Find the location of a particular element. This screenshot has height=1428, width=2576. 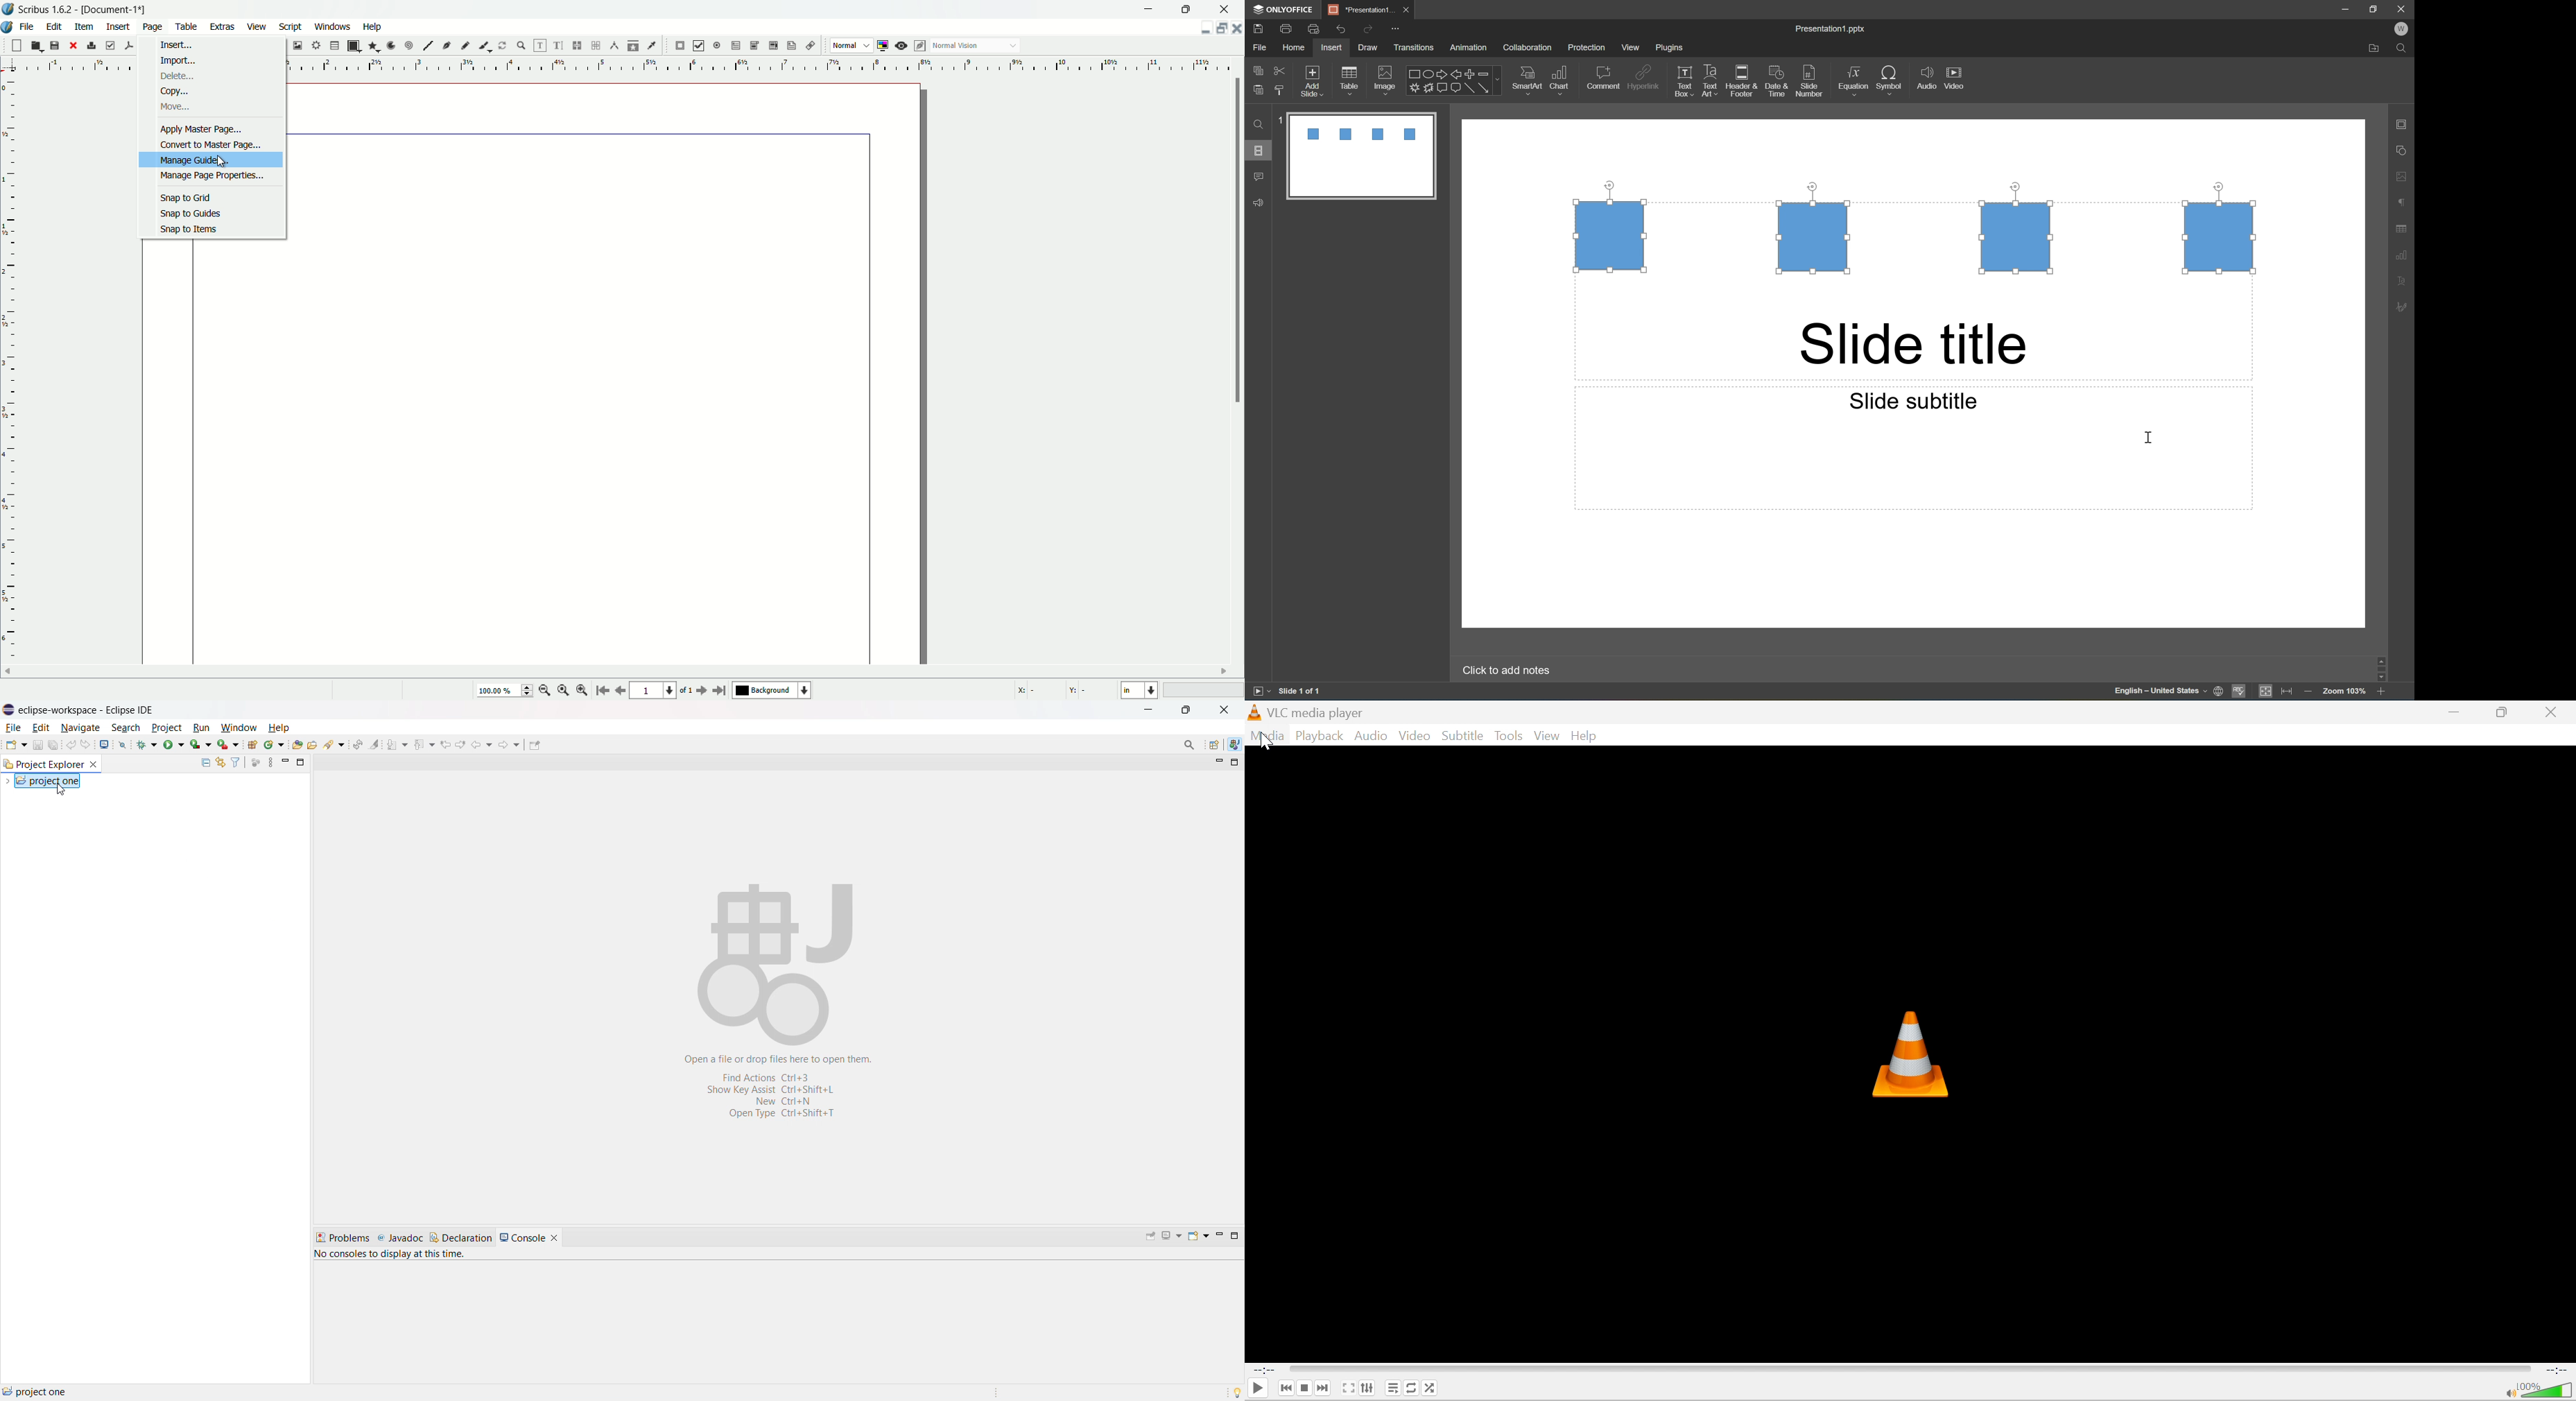

apply master page is located at coordinates (202, 128).